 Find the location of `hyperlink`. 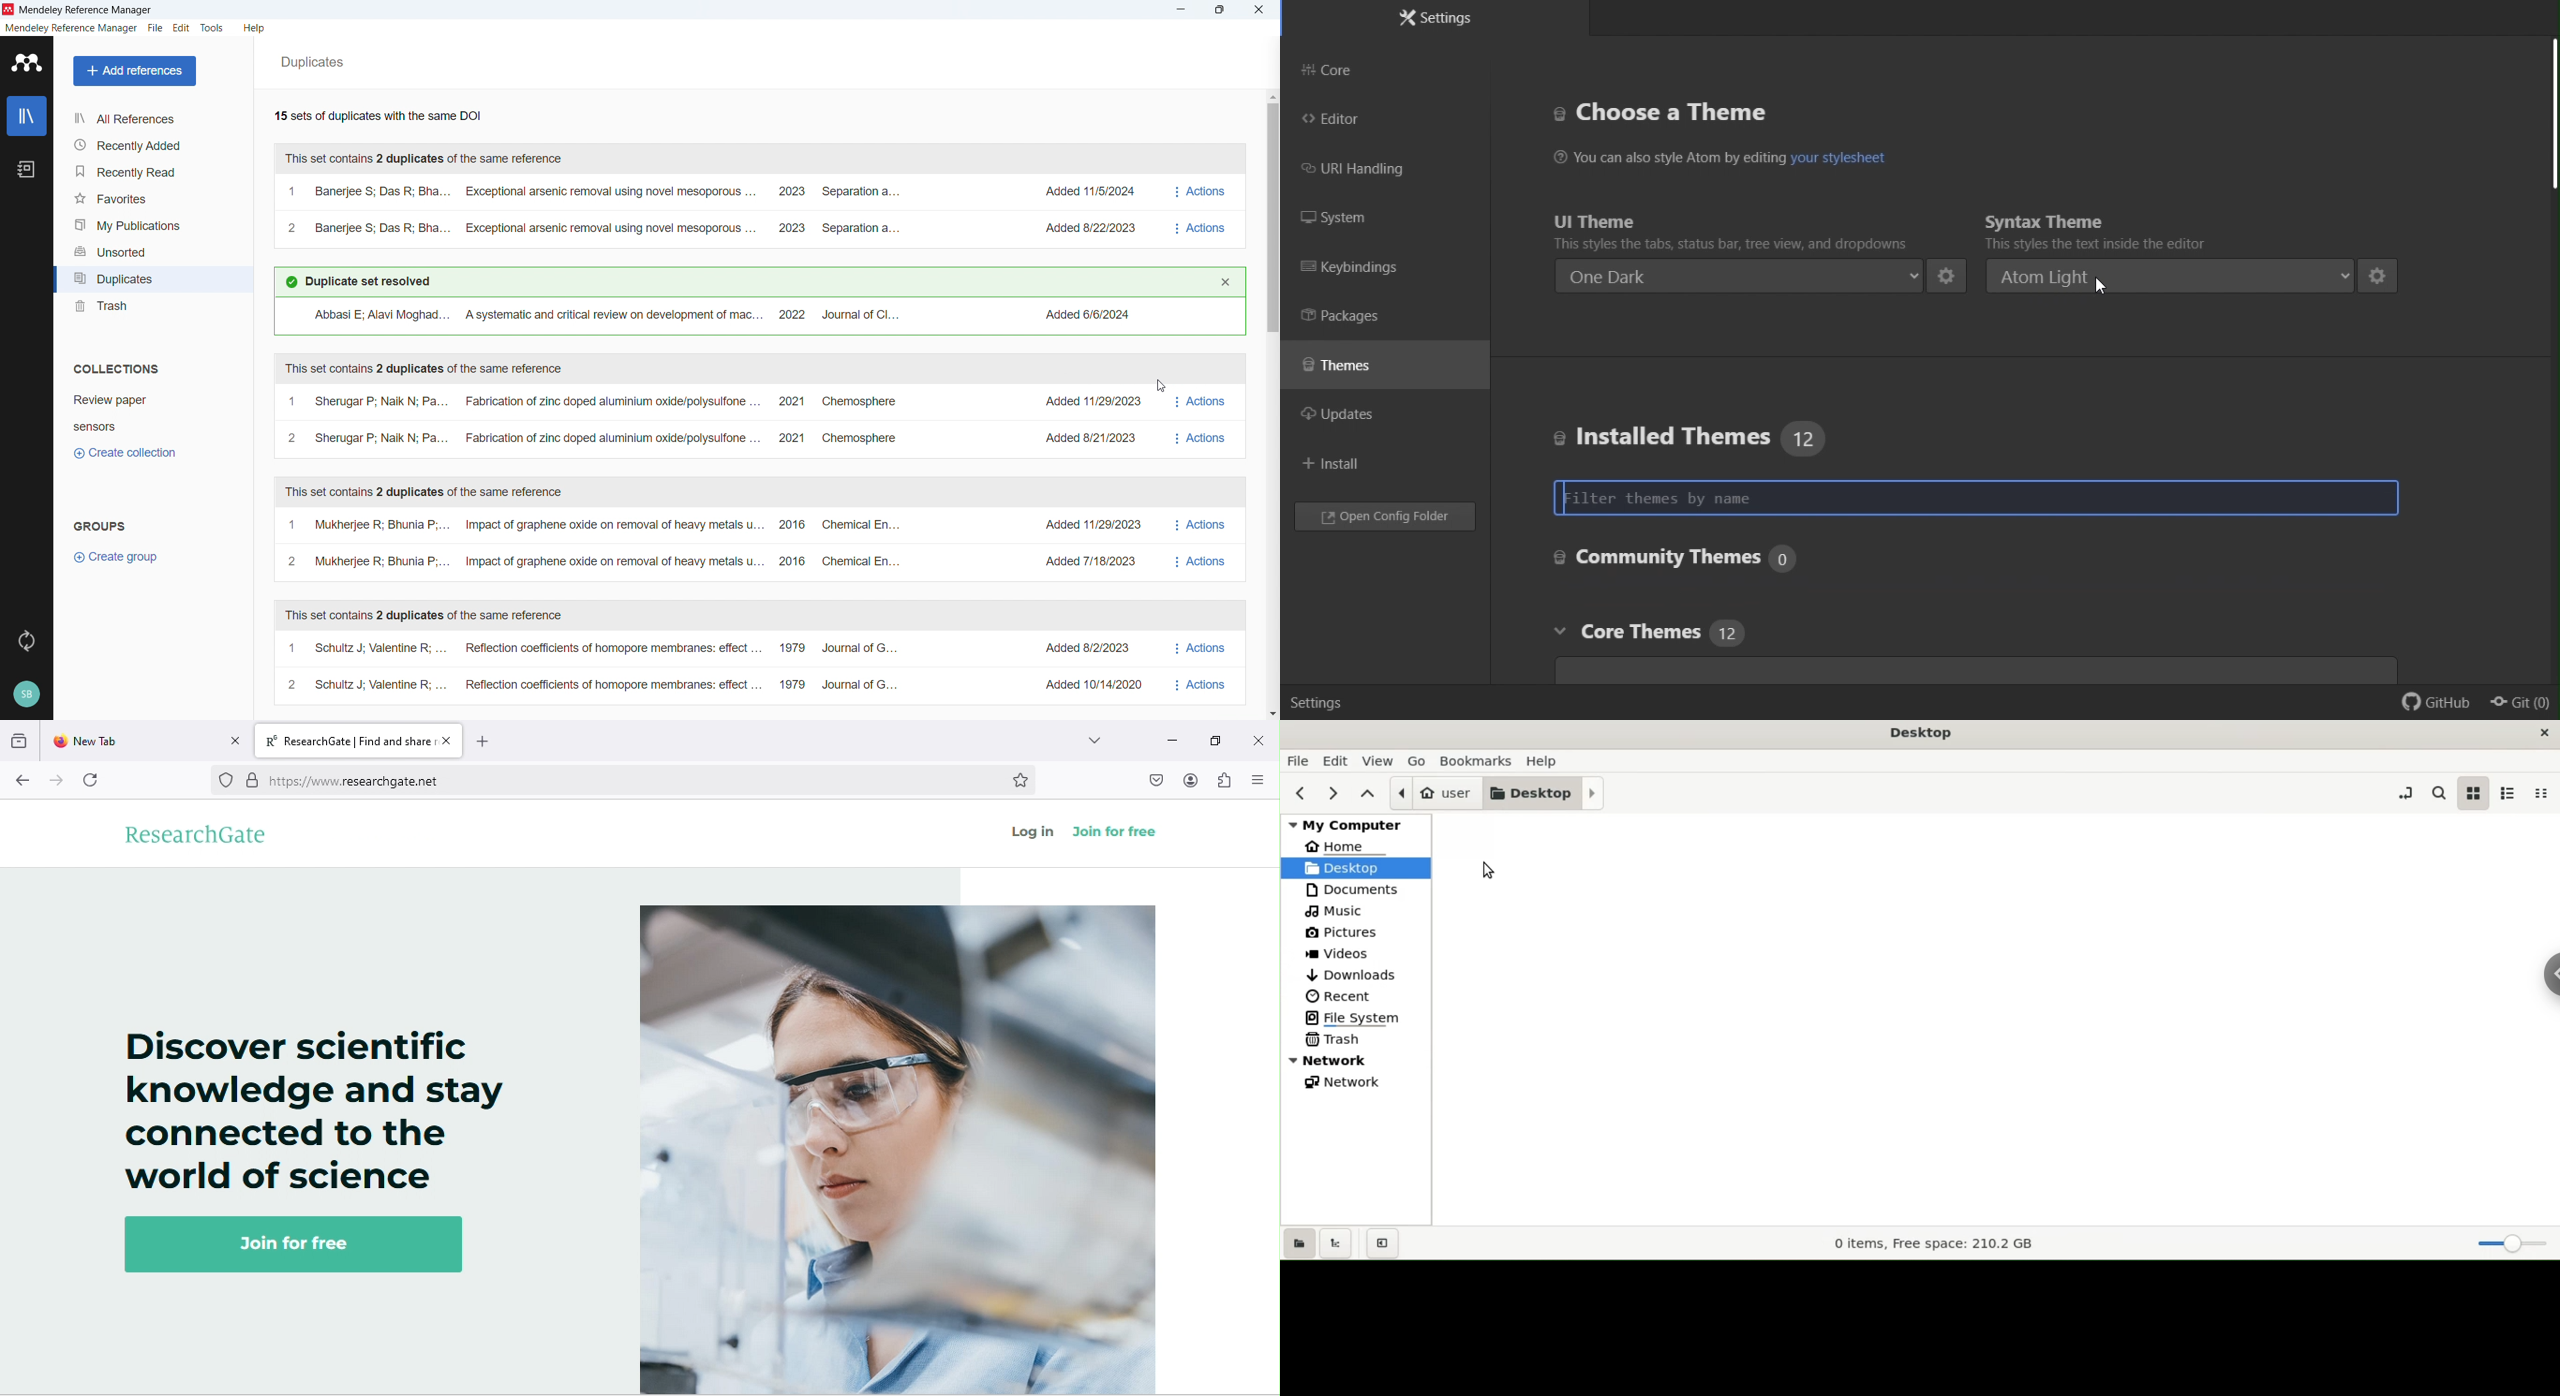

hyperlink is located at coordinates (1839, 160).